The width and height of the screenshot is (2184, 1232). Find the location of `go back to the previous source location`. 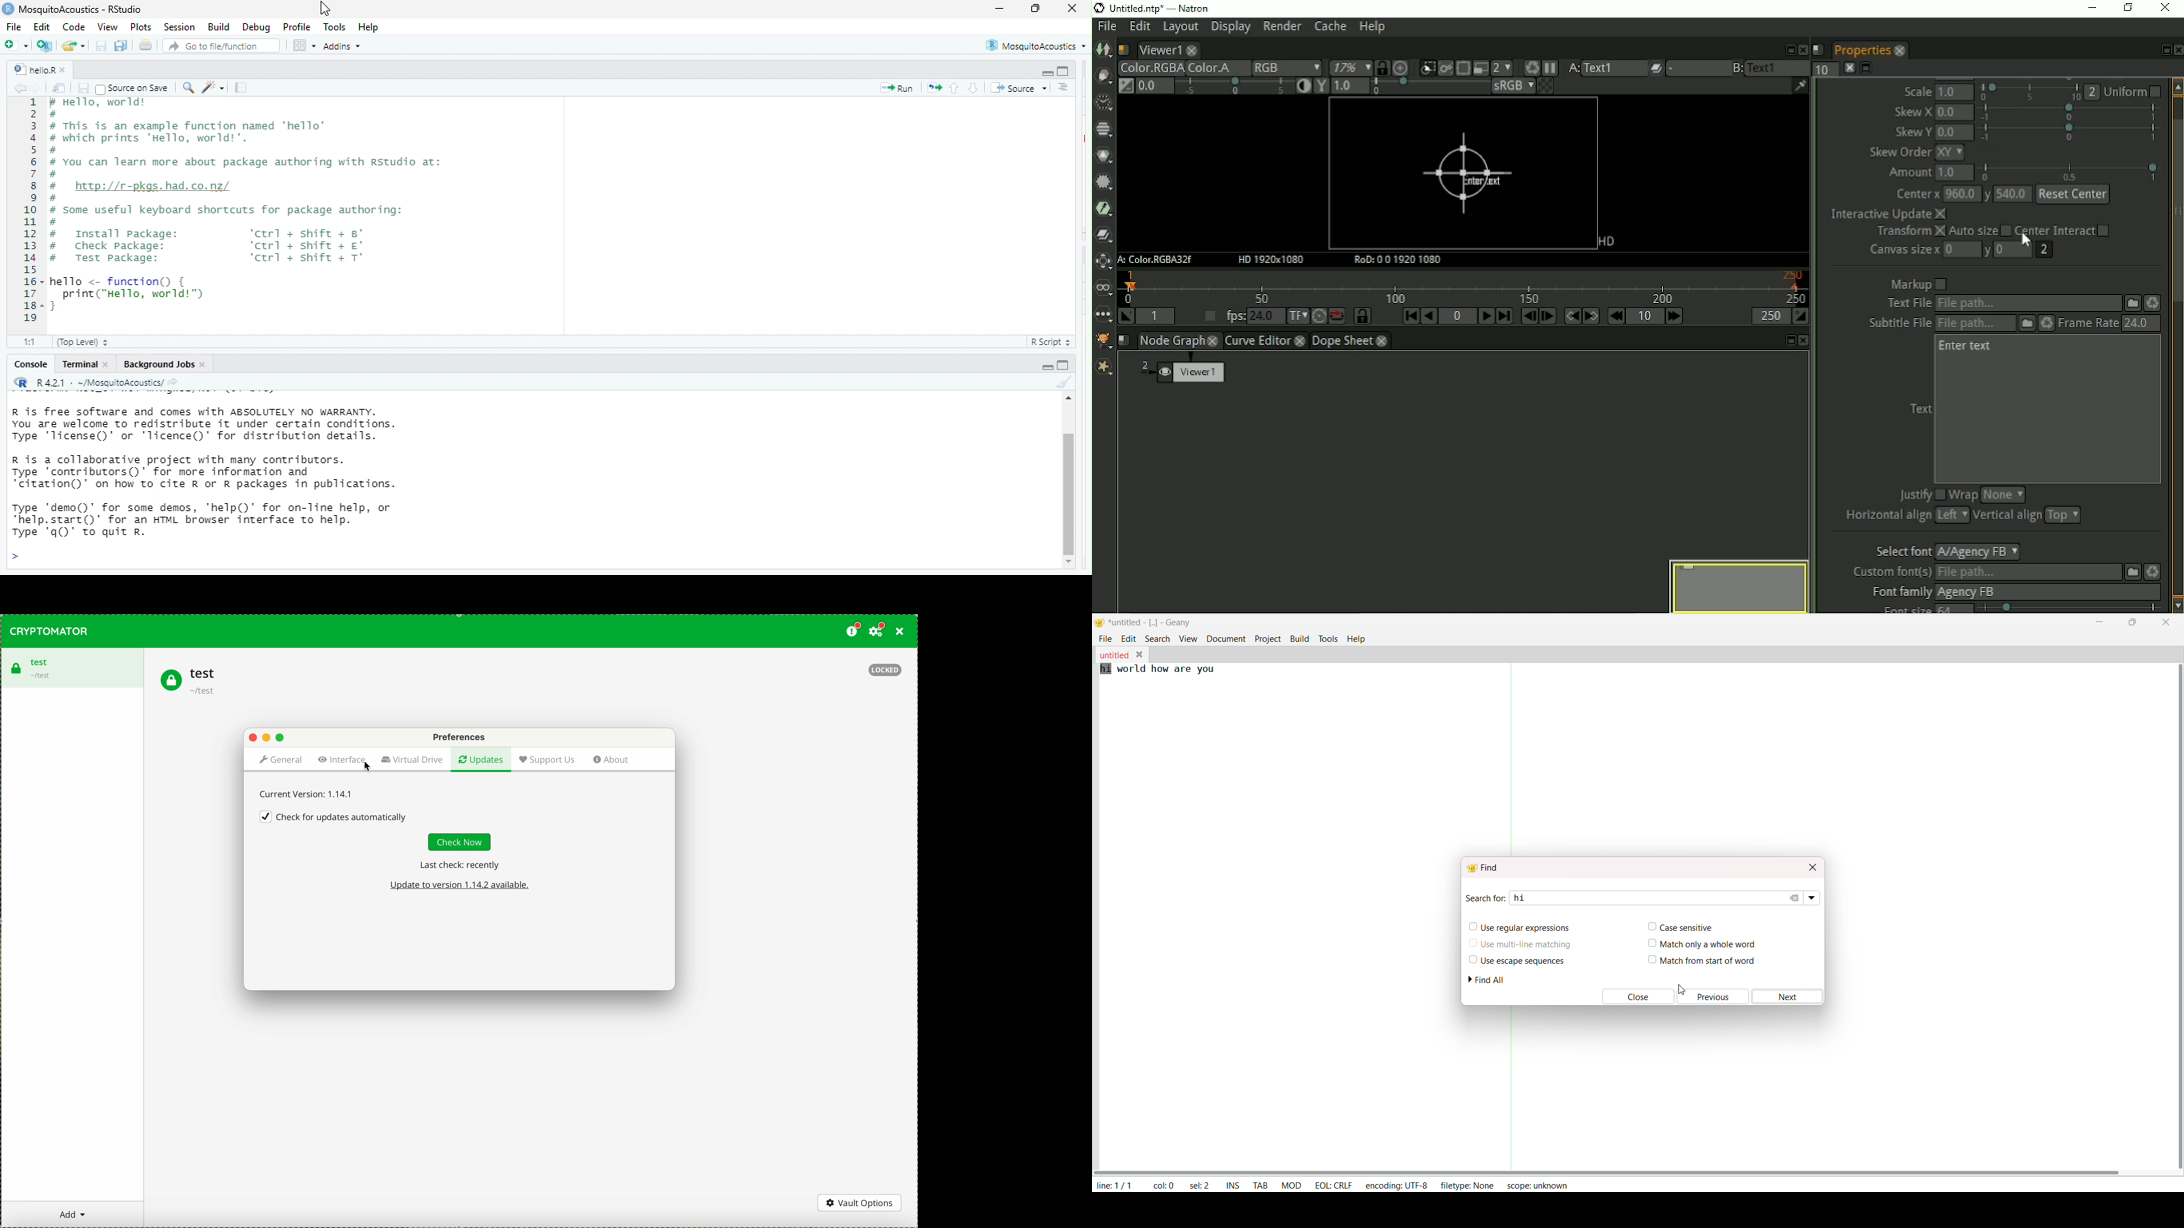

go back to the previous source location is located at coordinates (21, 89).